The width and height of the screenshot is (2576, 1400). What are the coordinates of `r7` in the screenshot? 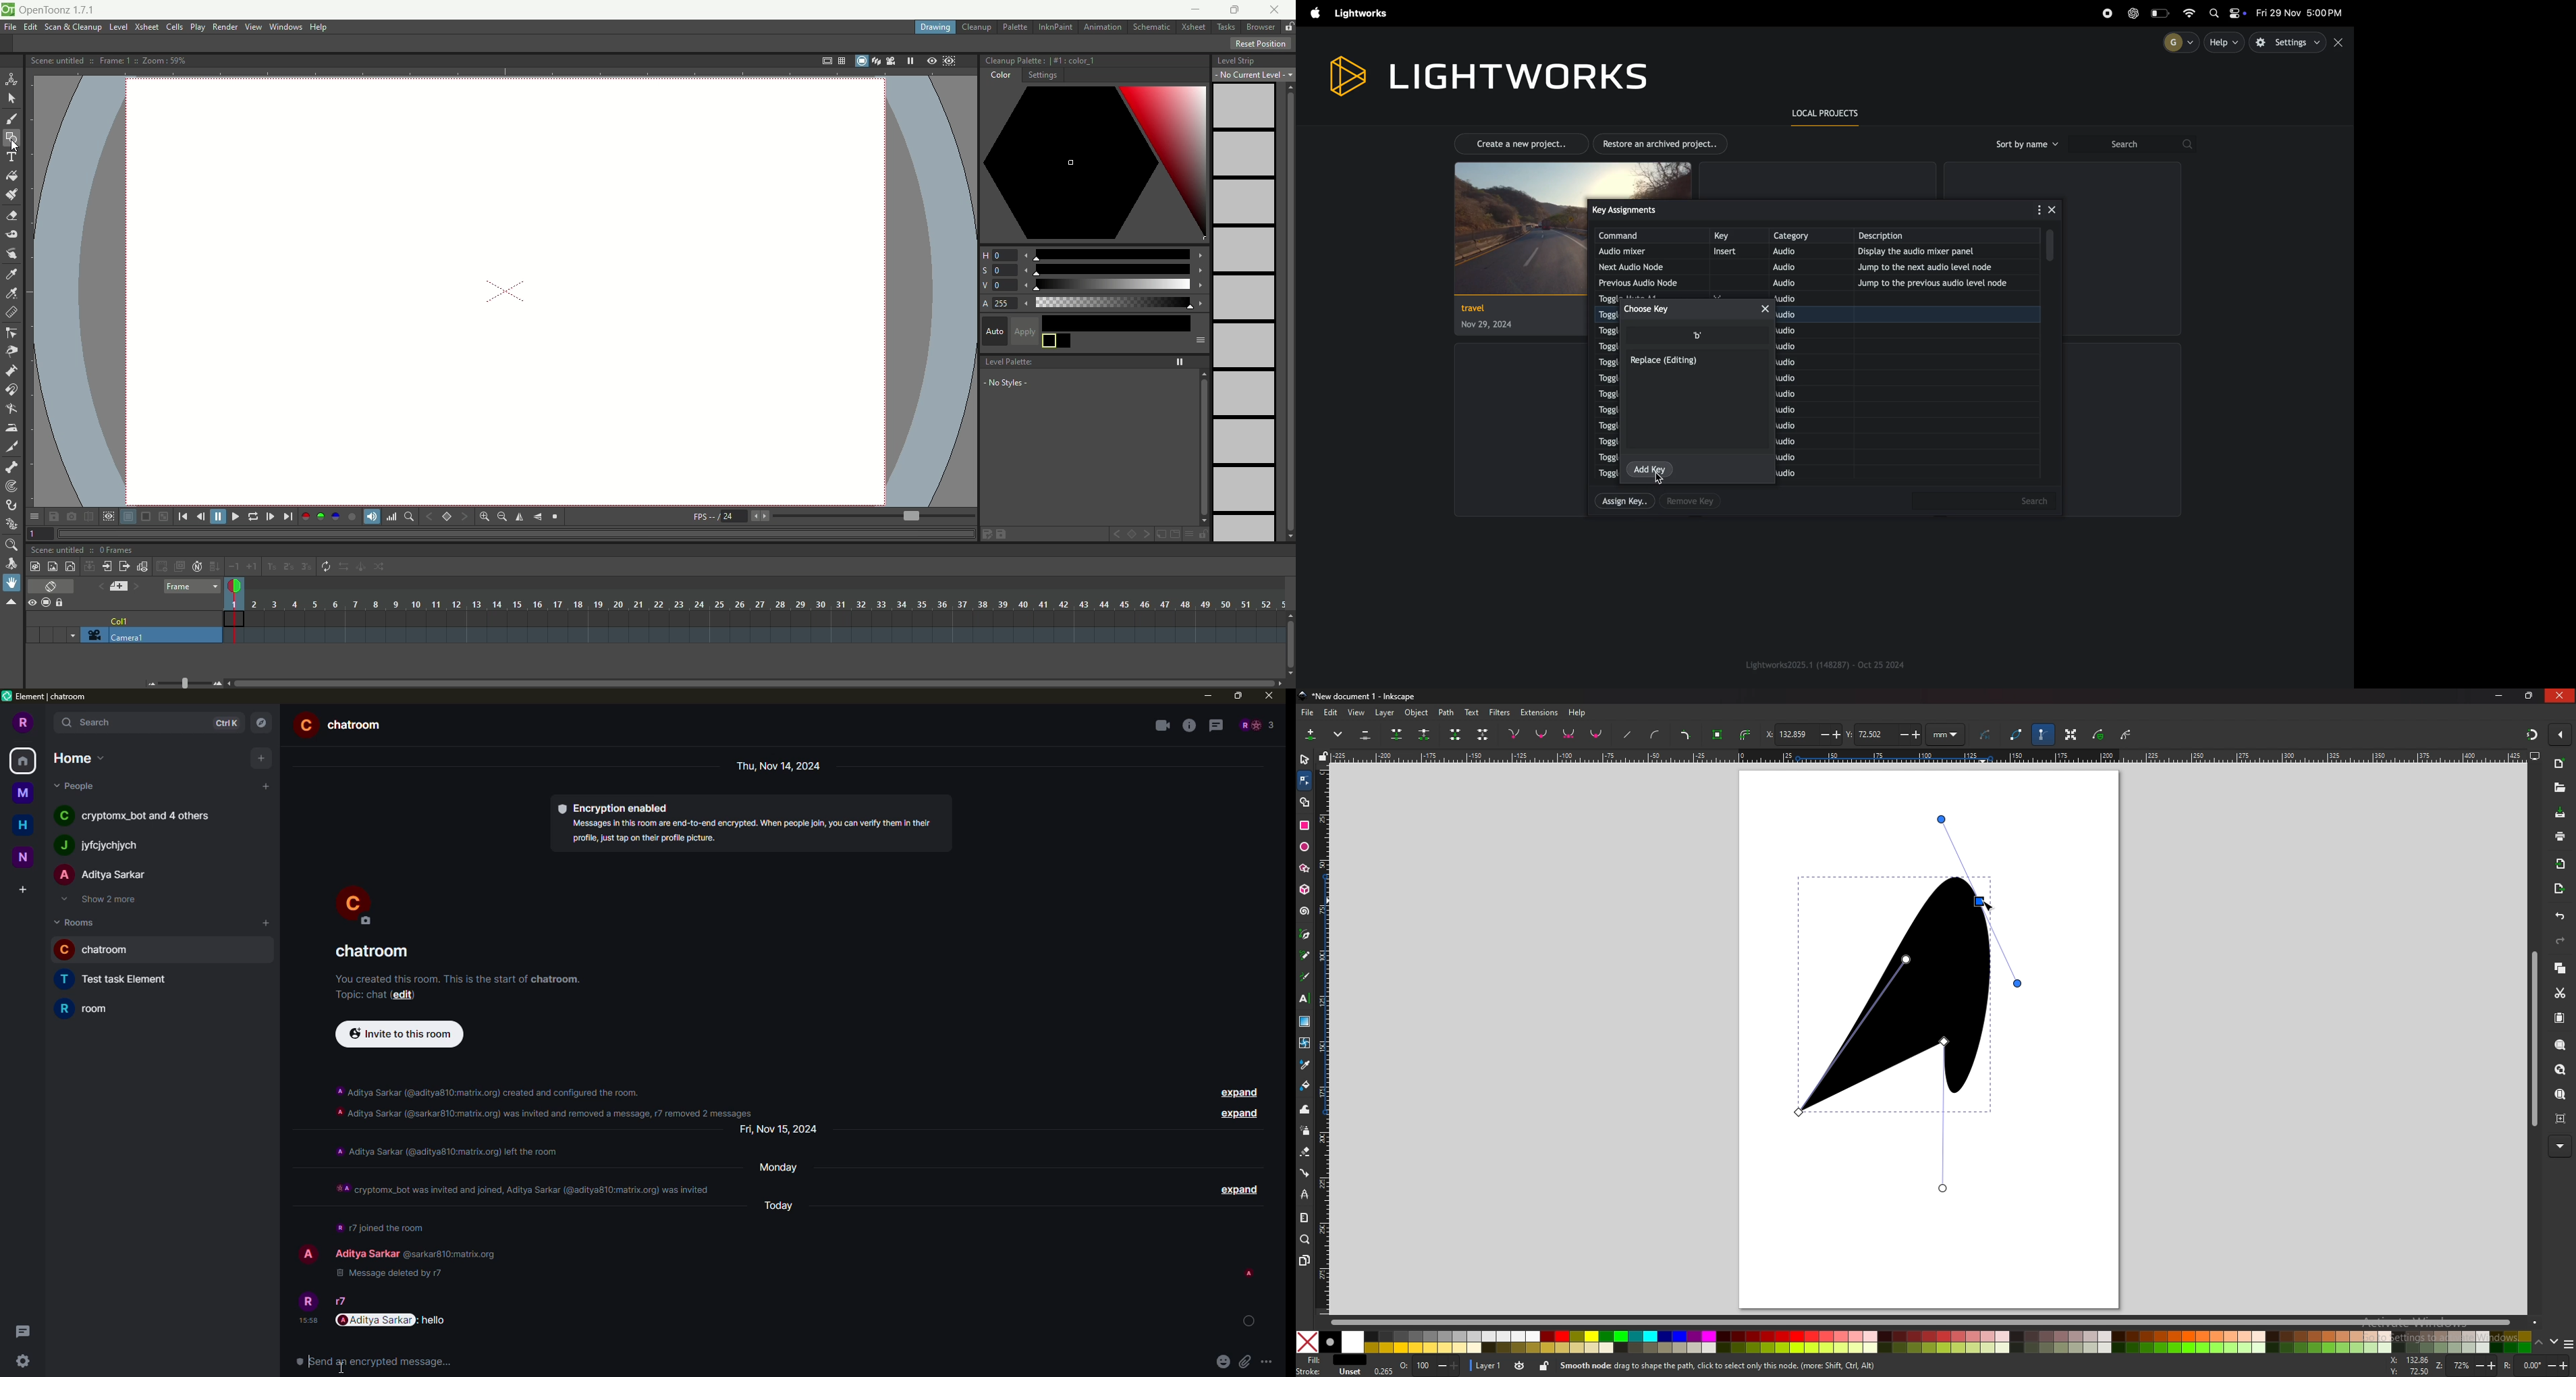 It's located at (340, 1299).